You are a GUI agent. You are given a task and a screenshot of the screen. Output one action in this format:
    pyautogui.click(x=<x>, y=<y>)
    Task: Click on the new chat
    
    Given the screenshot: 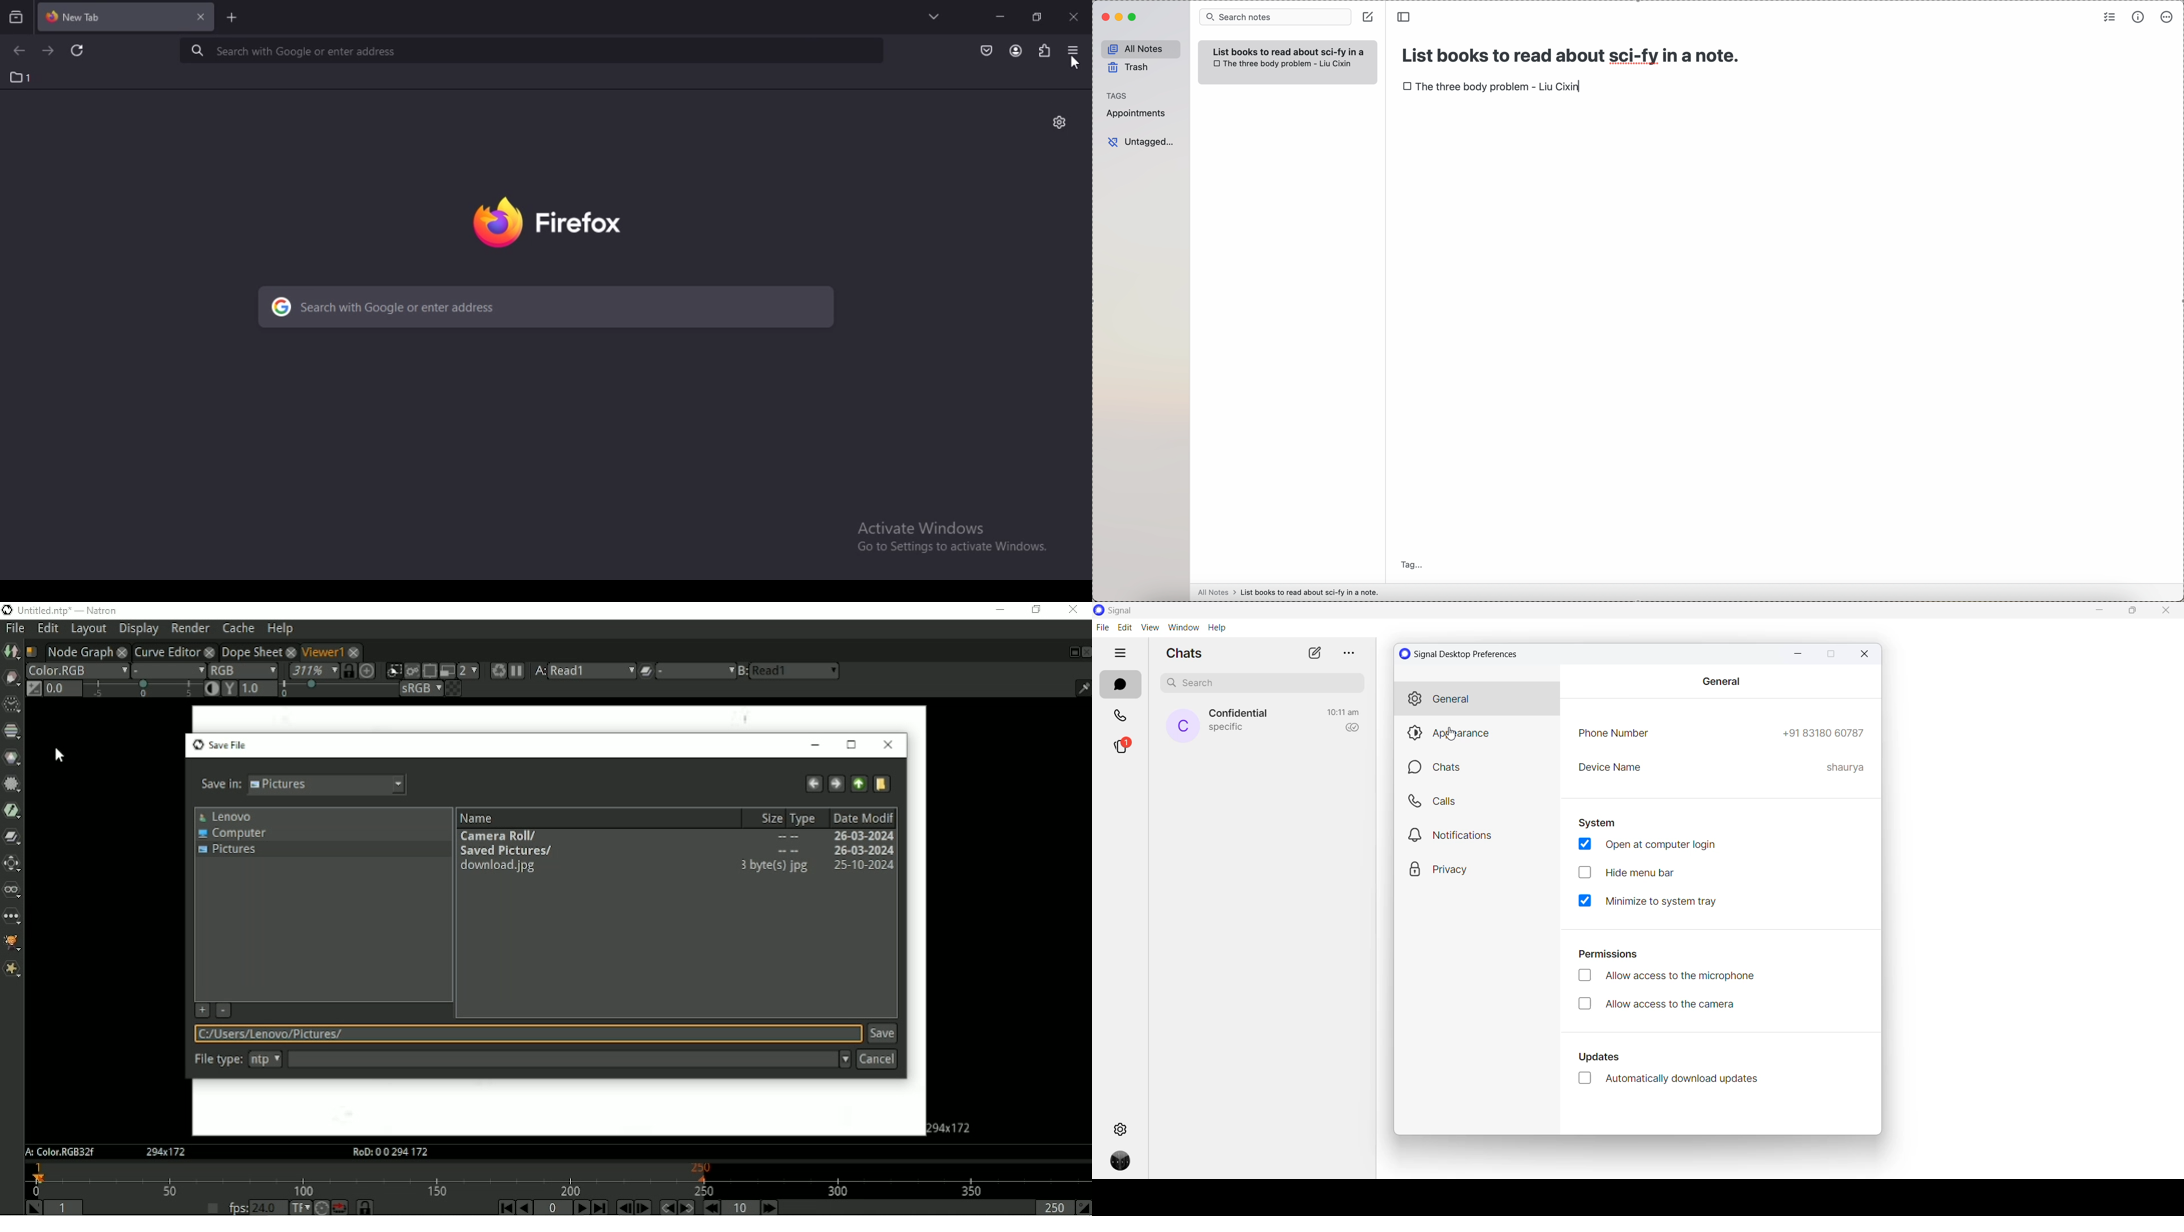 What is the action you would take?
    pyautogui.click(x=1314, y=653)
    